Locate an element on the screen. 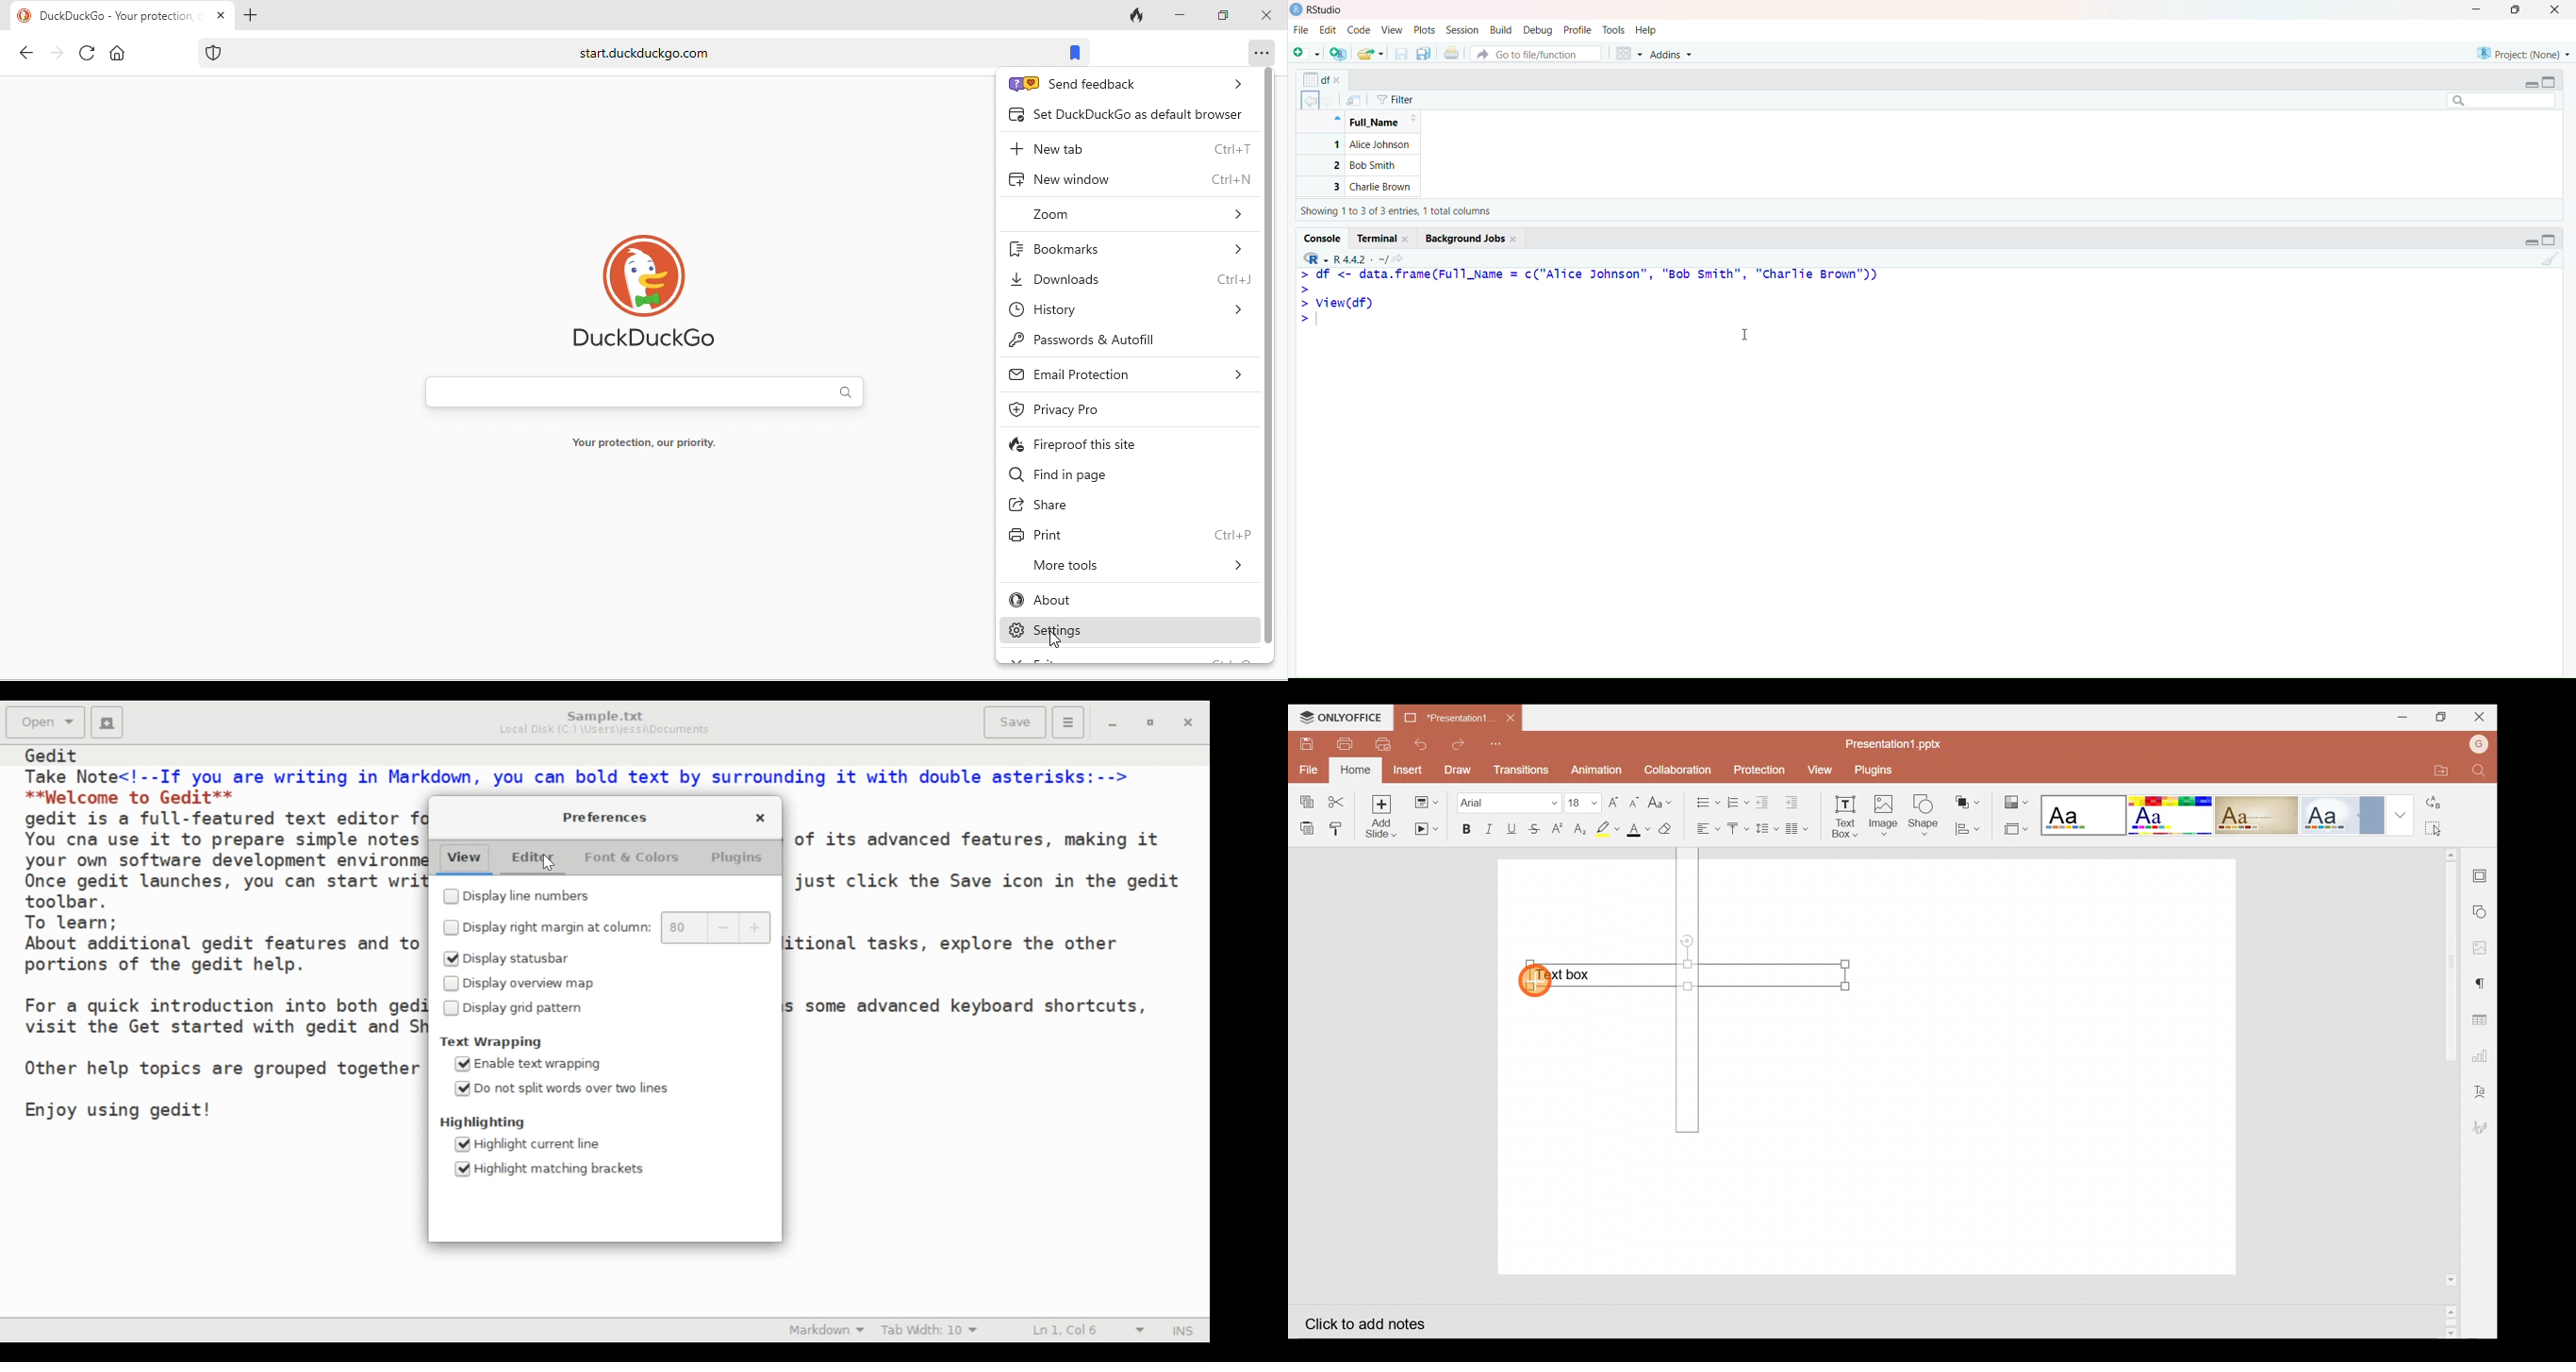 This screenshot has width=2576, height=1372. File is located at coordinates (1302, 31).